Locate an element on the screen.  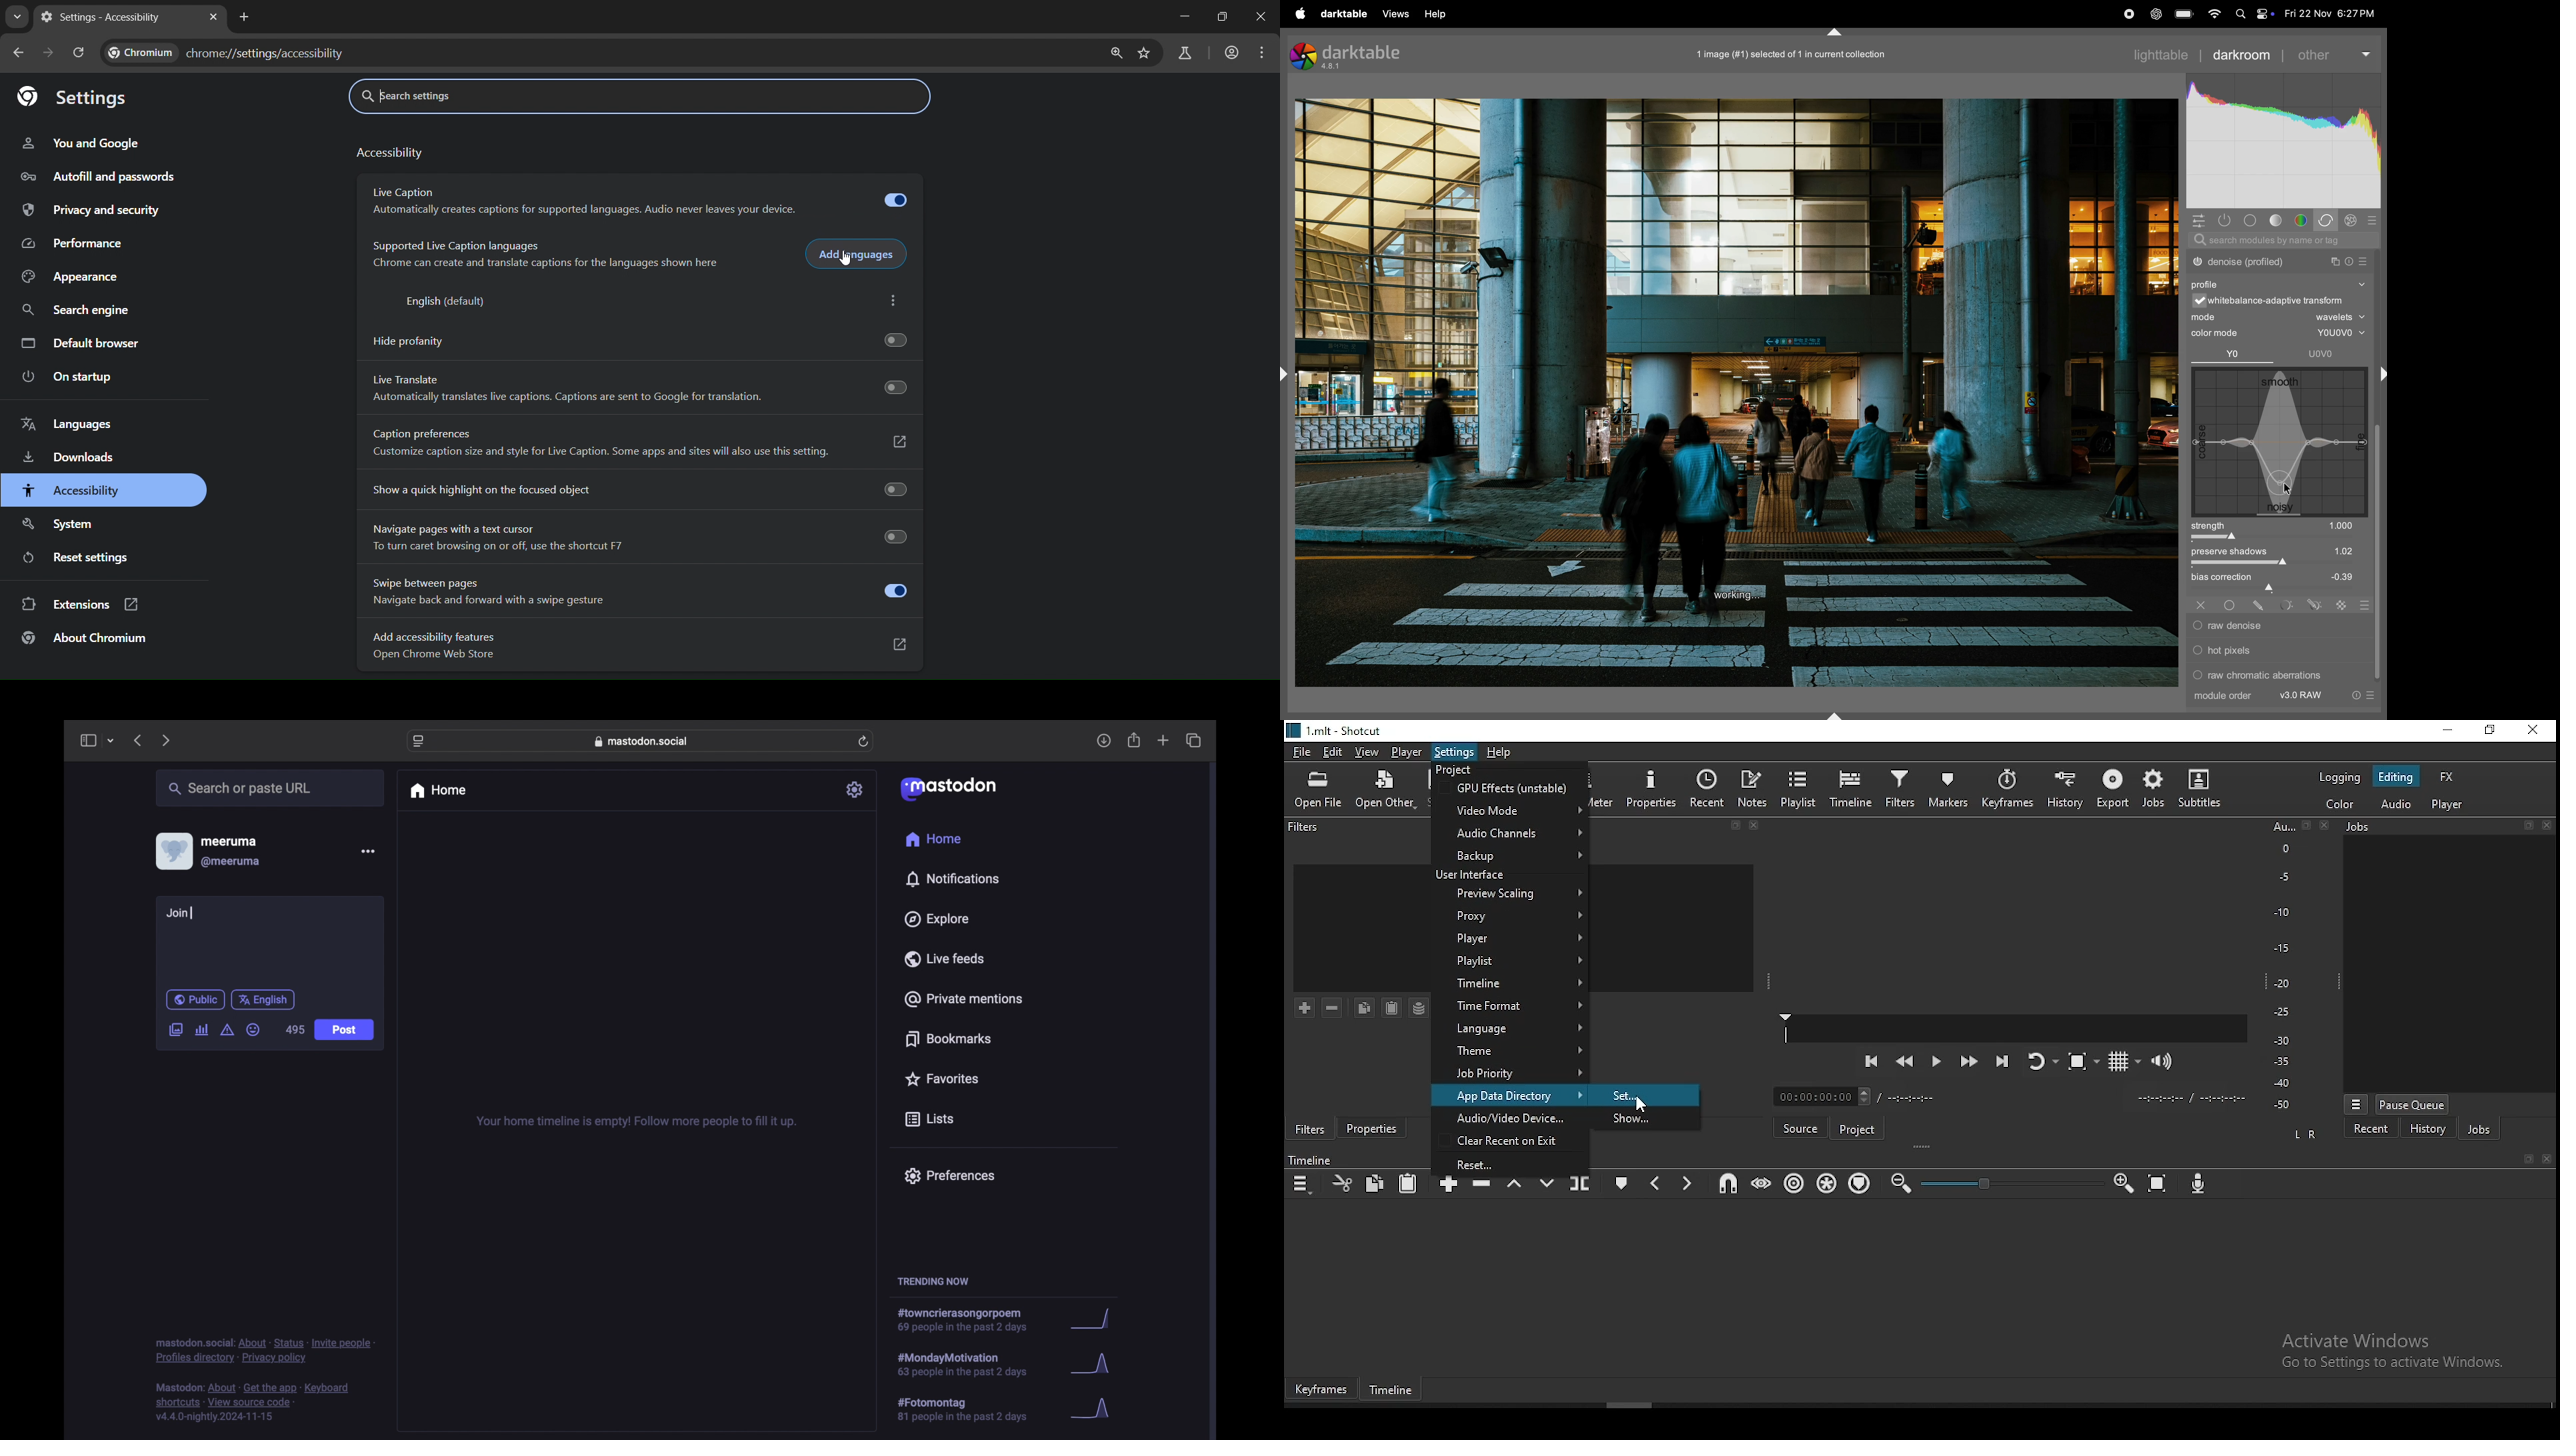
button is located at coordinates (895, 387).